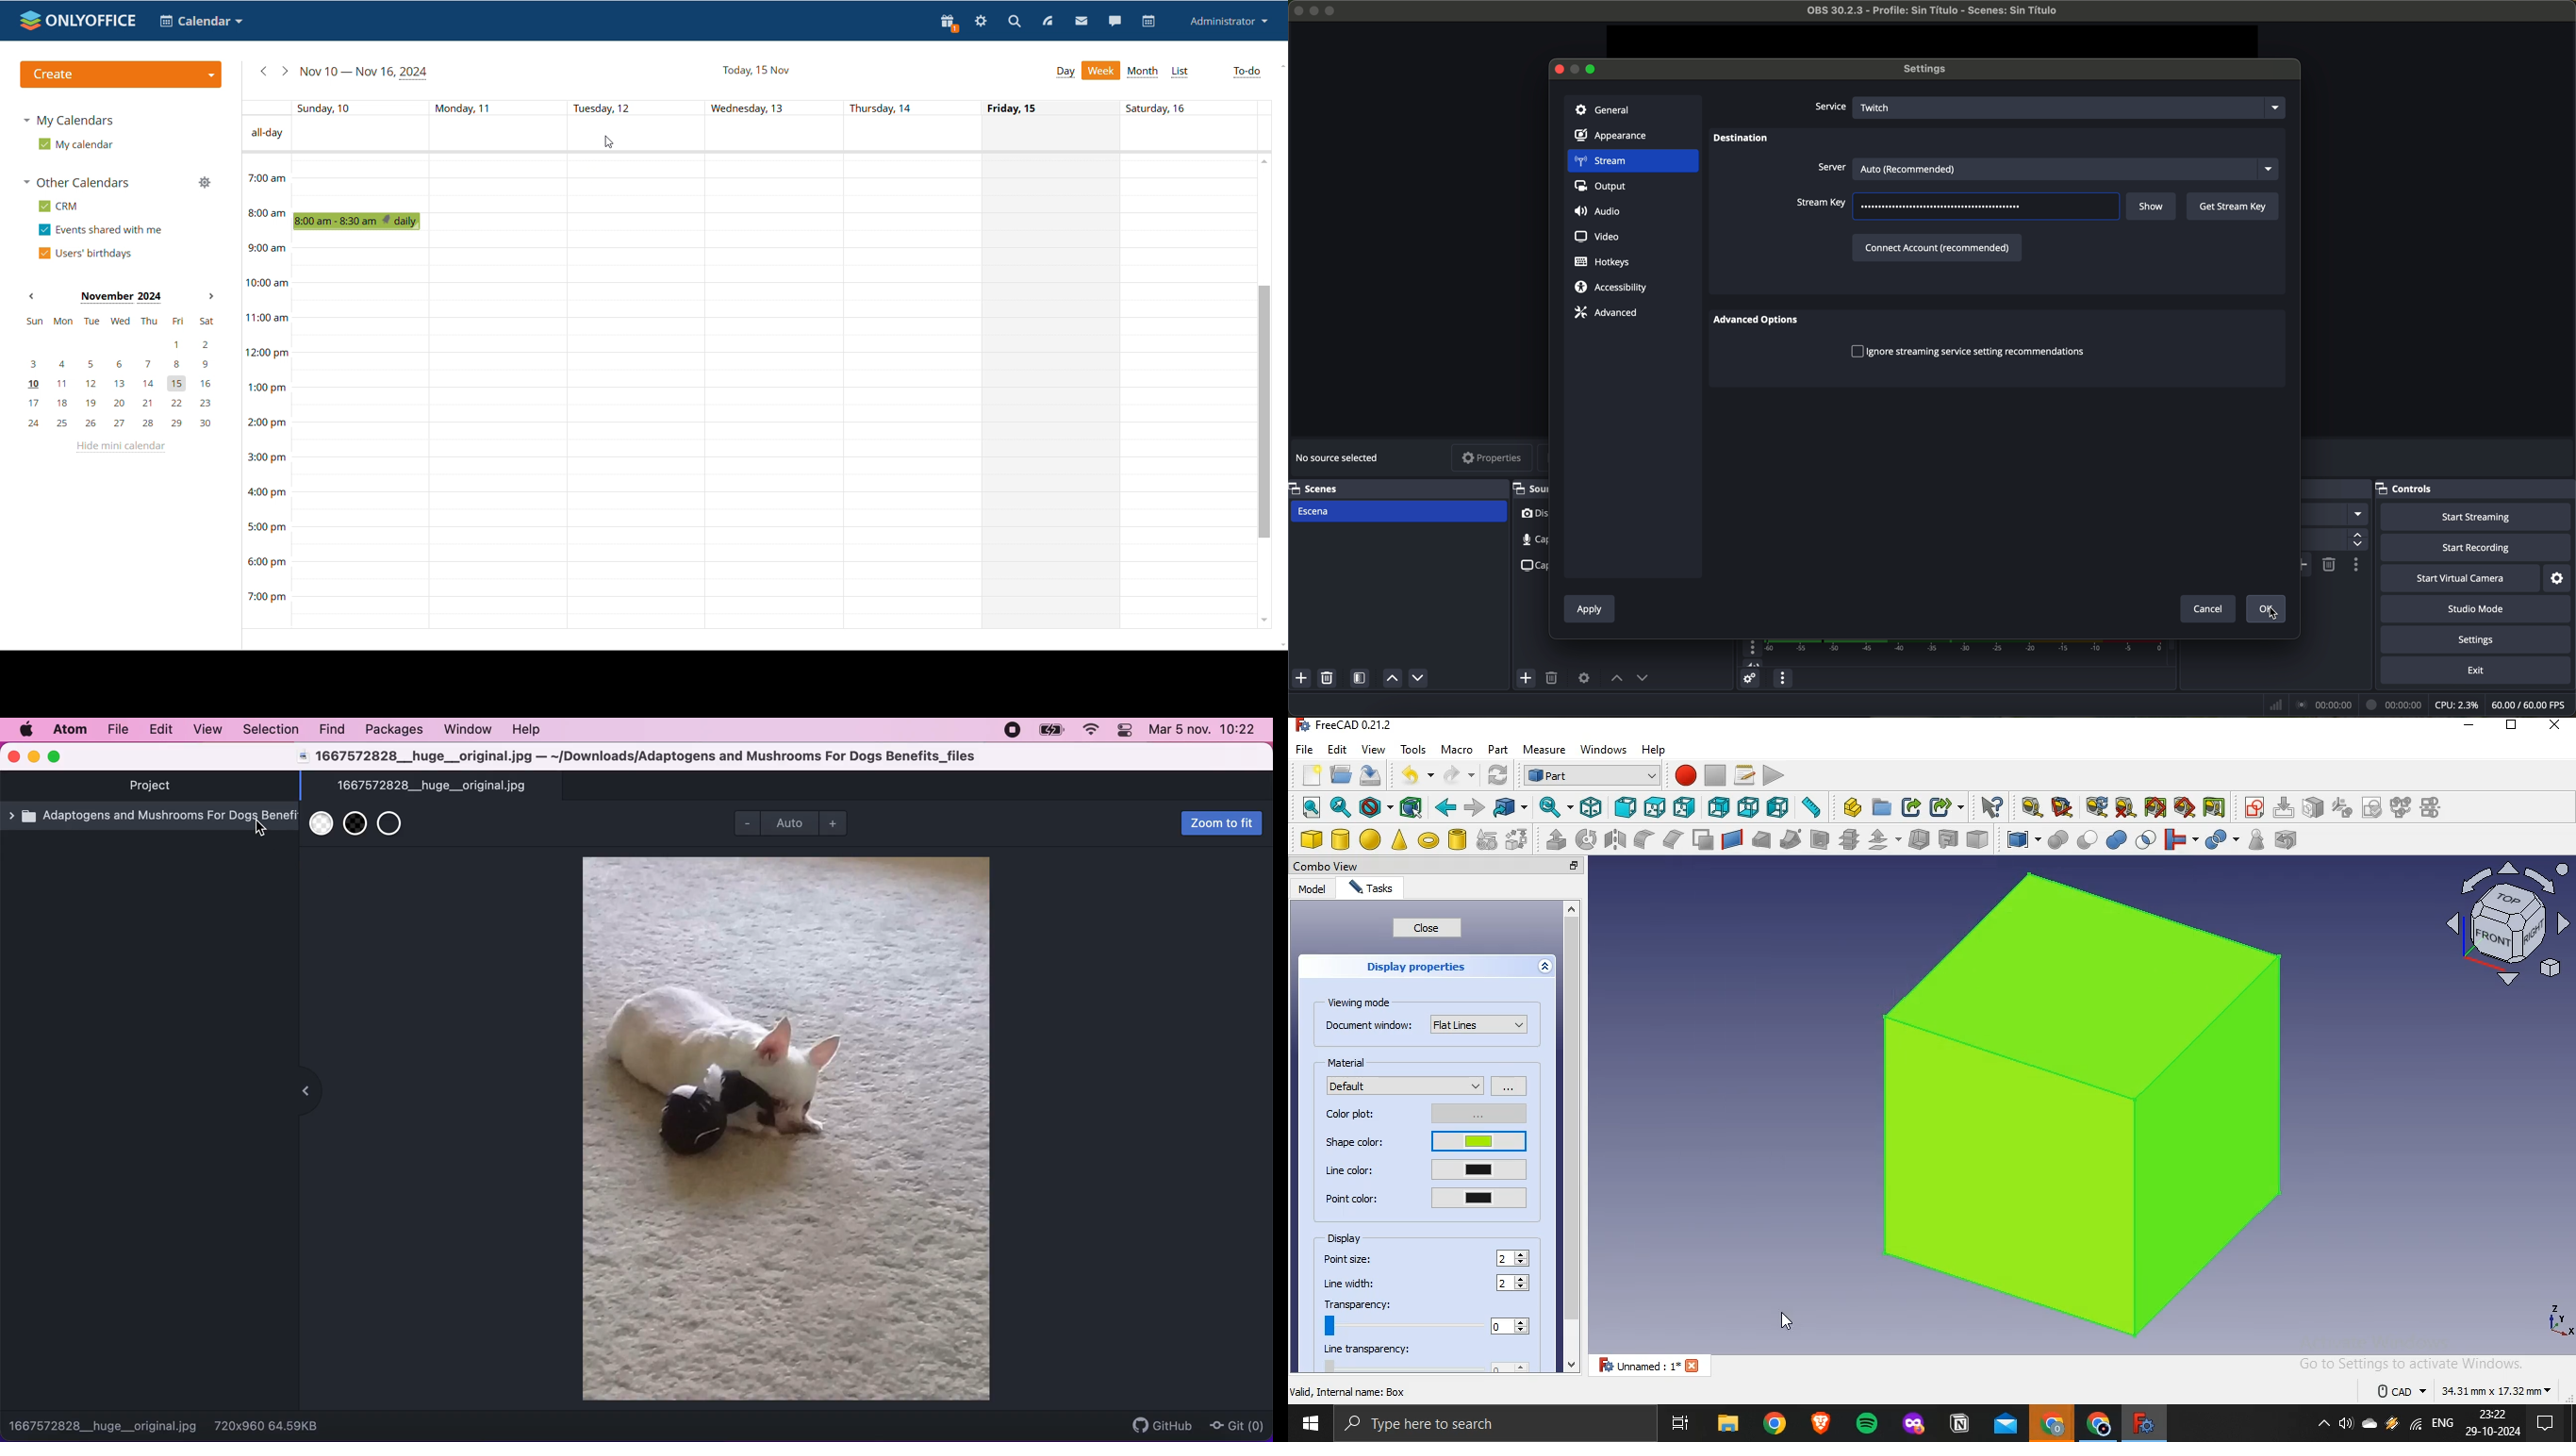 This screenshot has width=2576, height=1456. Describe the element at coordinates (2255, 839) in the screenshot. I see `check geometry` at that location.